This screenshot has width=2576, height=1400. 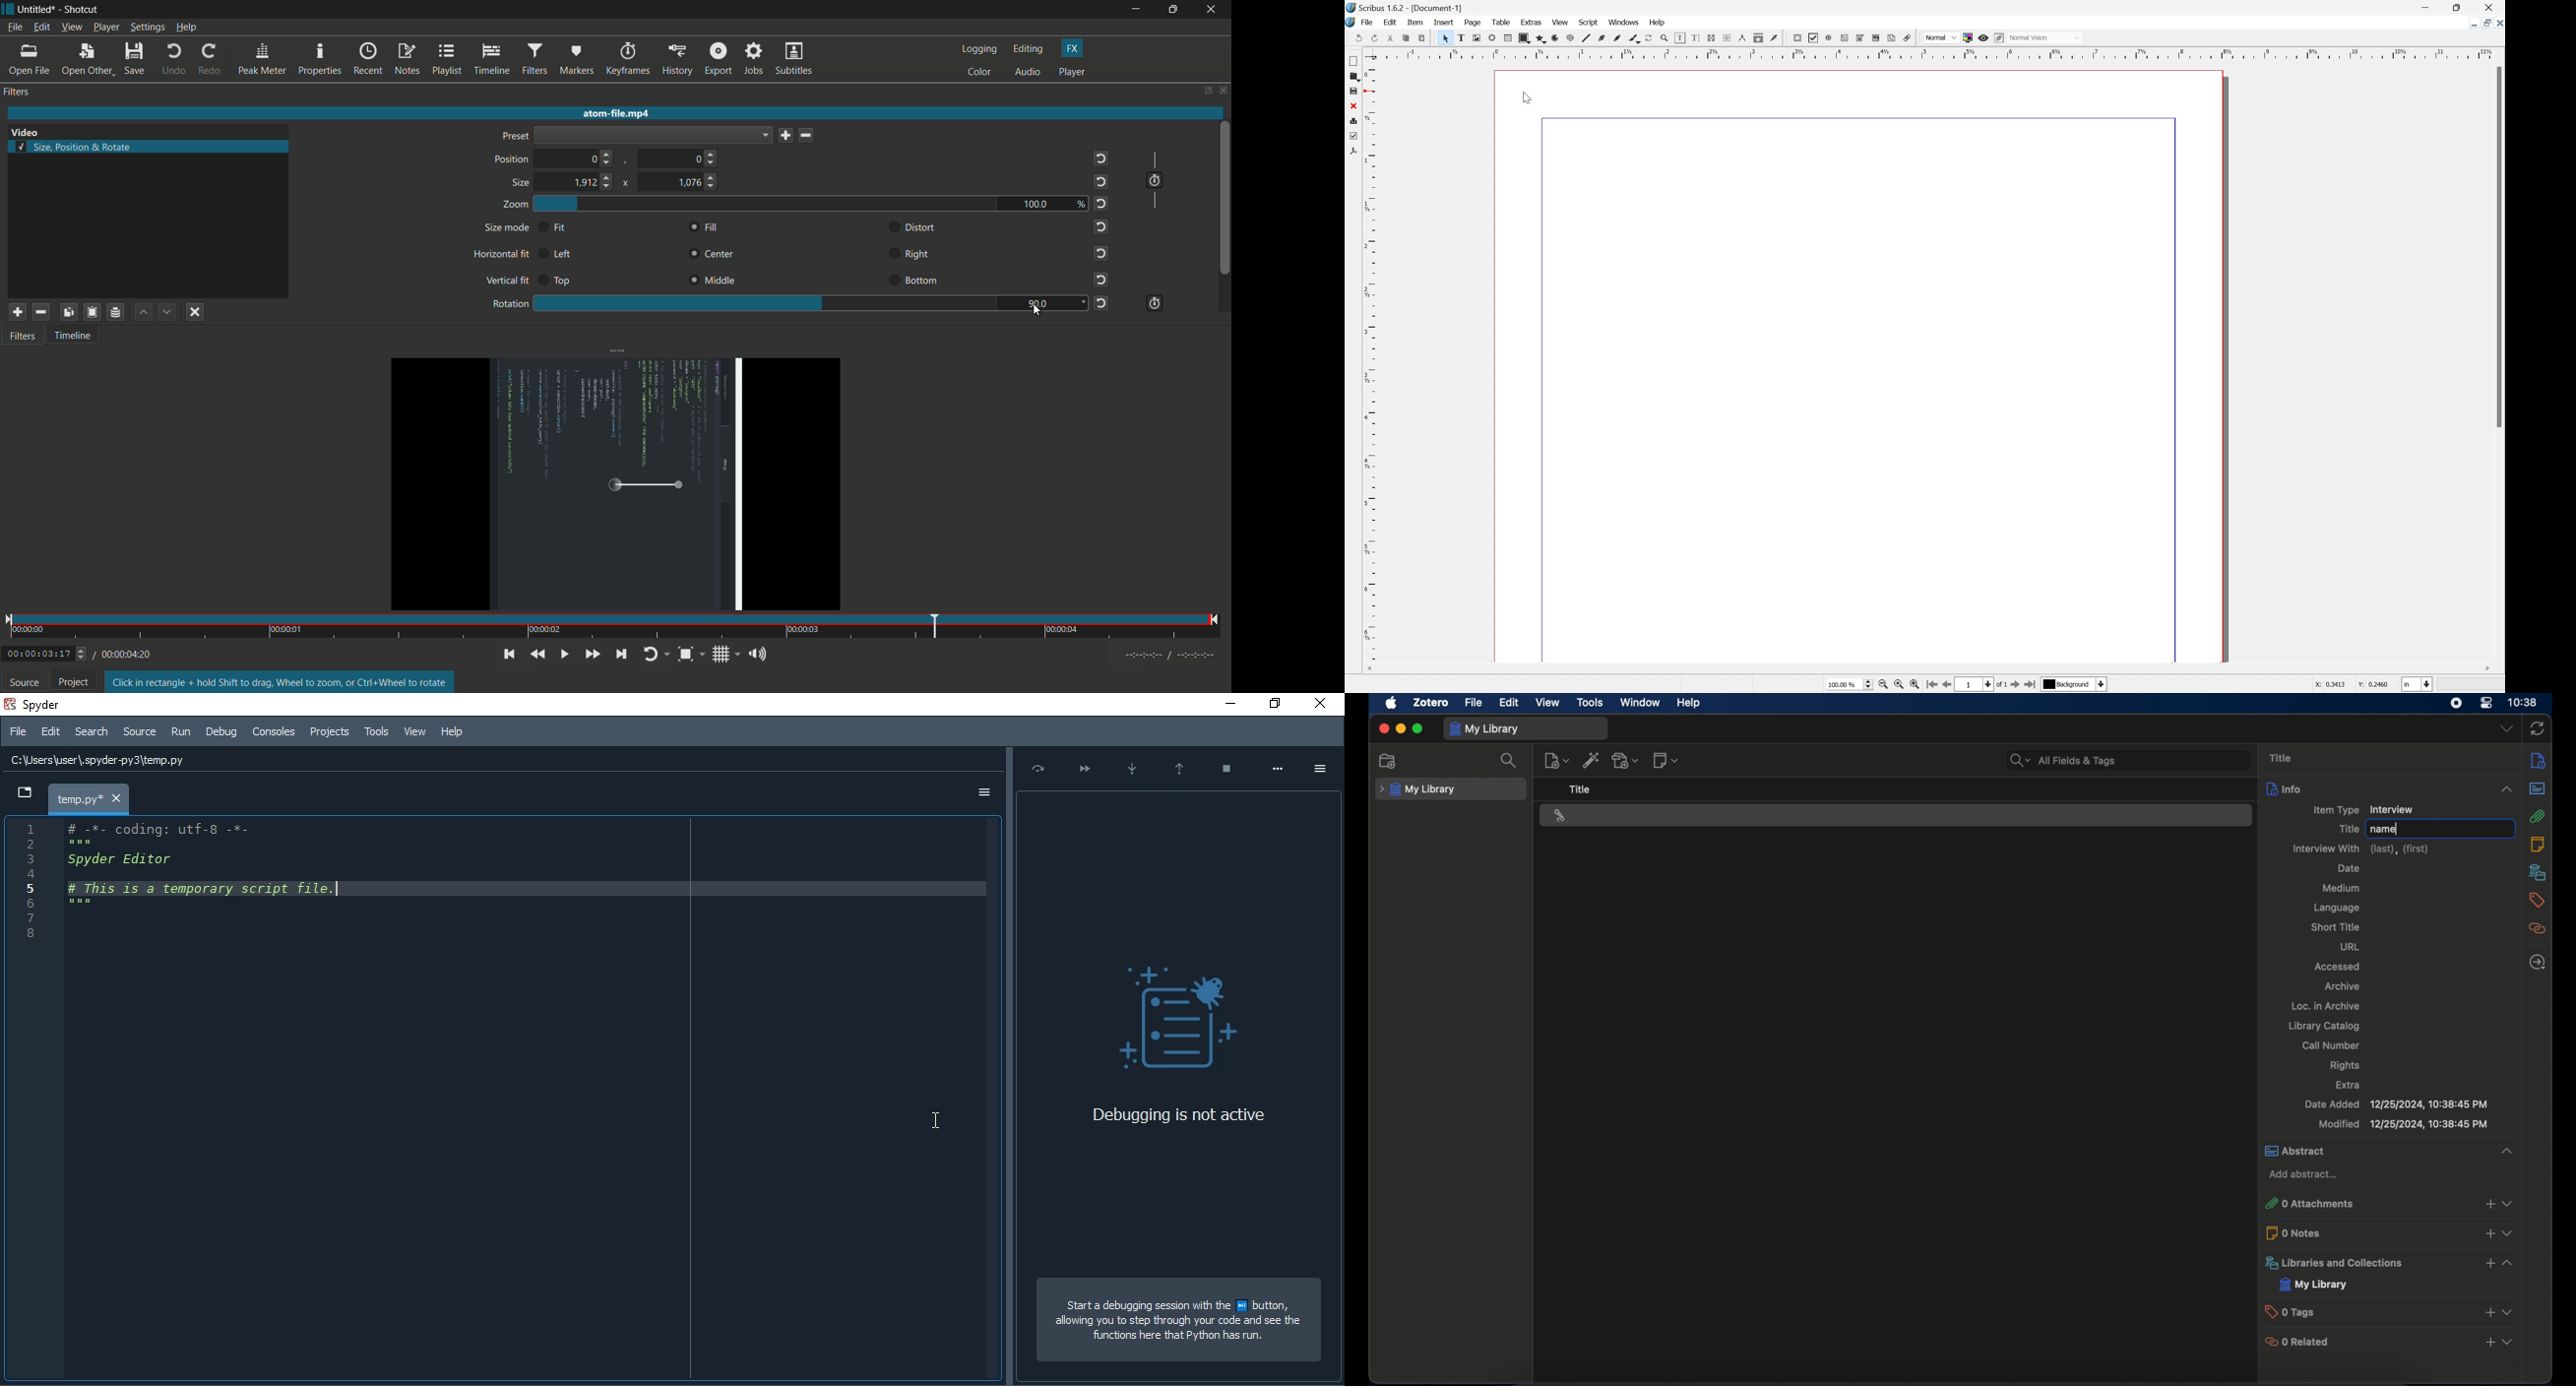 What do you see at coordinates (24, 883) in the screenshot?
I see `Line numbers` at bounding box center [24, 883].